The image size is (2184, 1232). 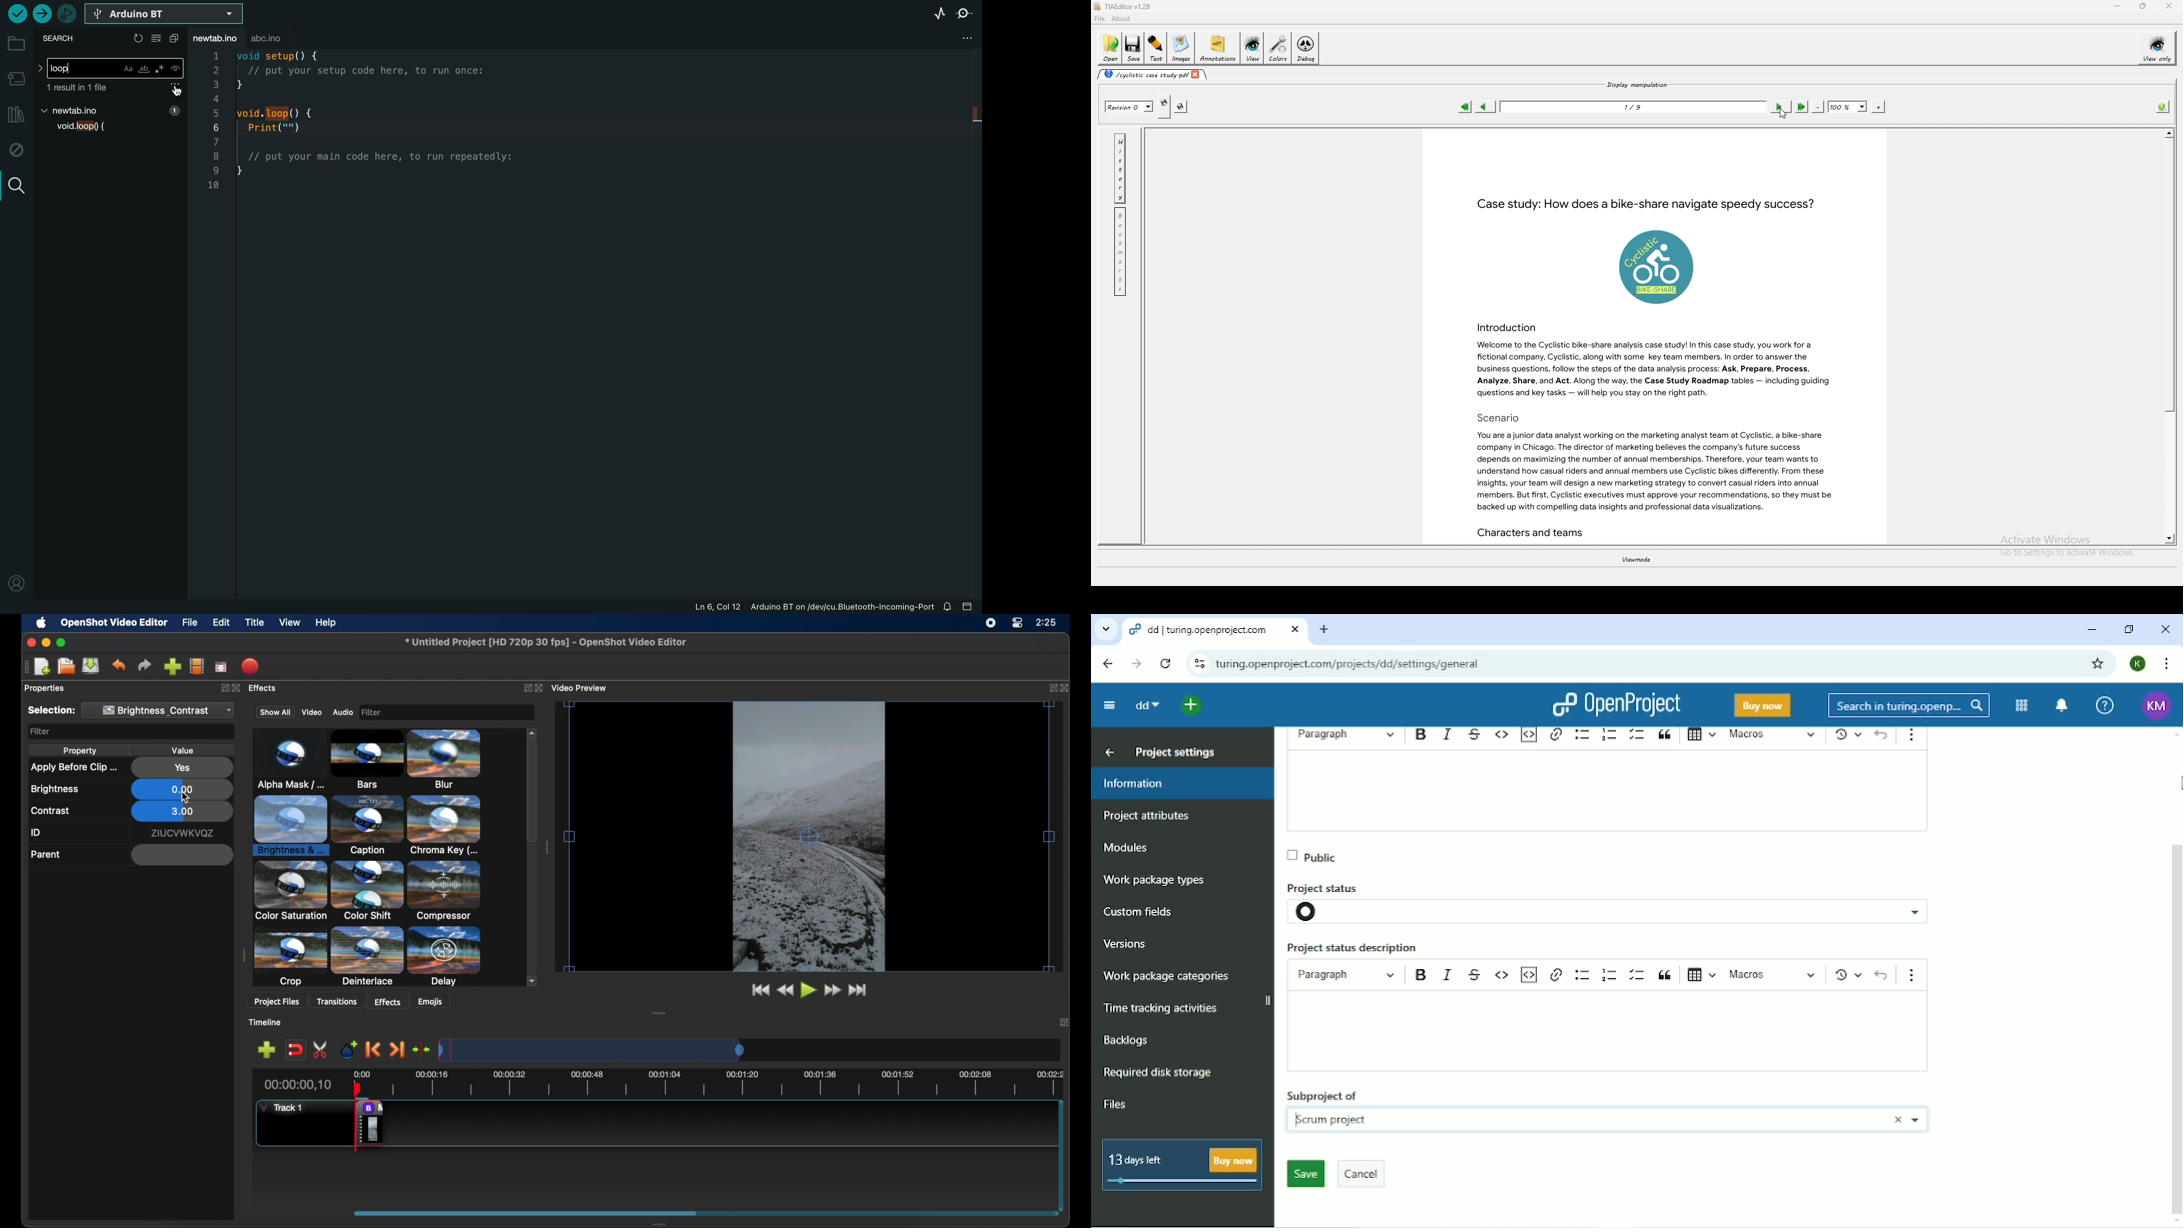 What do you see at coordinates (1124, 847) in the screenshot?
I see `Modules` at bounding box center [1124, 847].